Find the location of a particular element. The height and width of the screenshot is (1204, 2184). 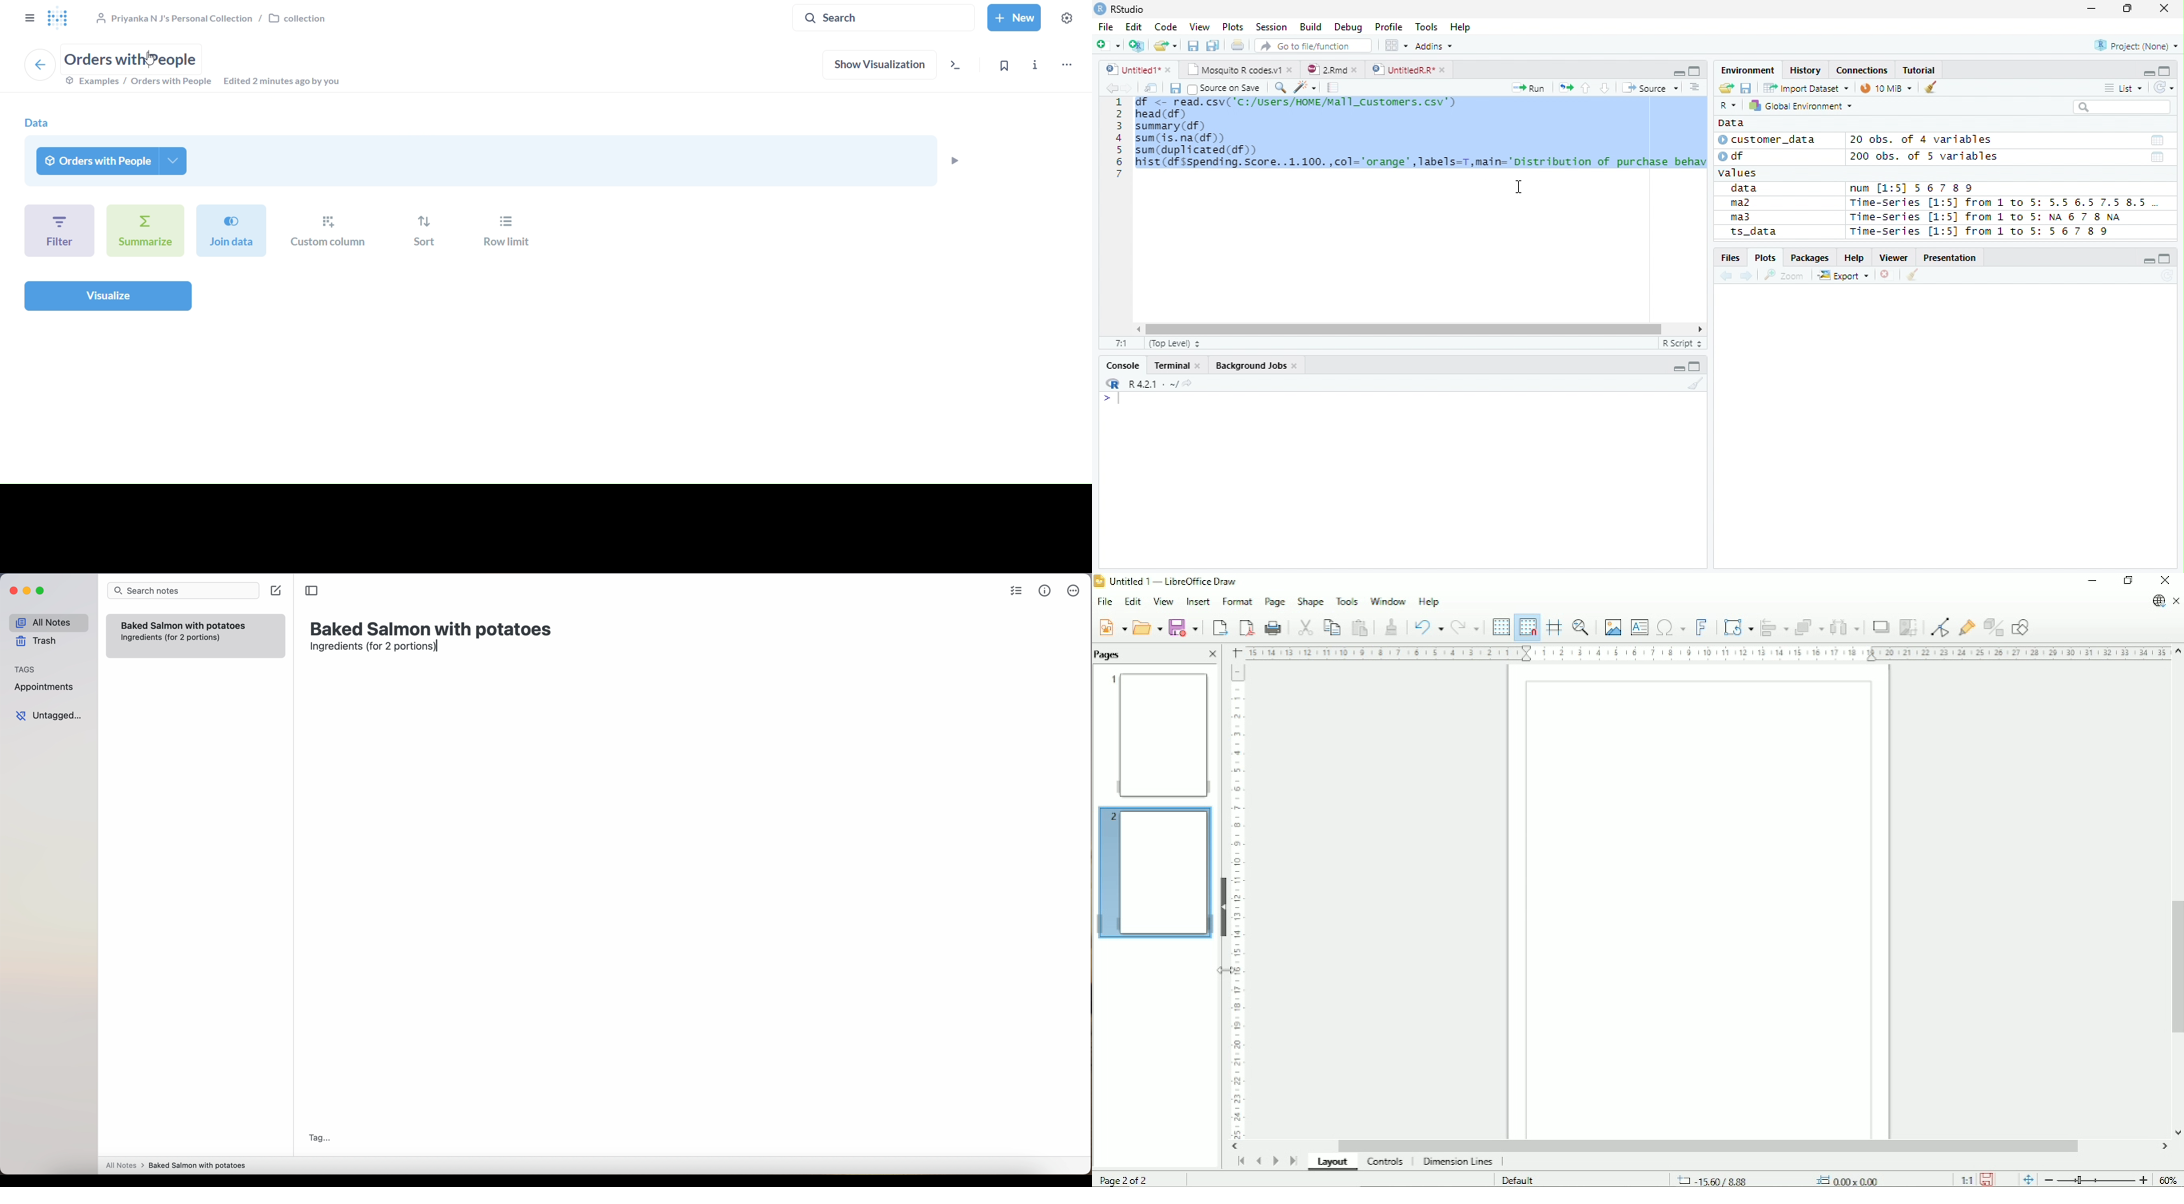

data is located at coordinates (1747, 189).